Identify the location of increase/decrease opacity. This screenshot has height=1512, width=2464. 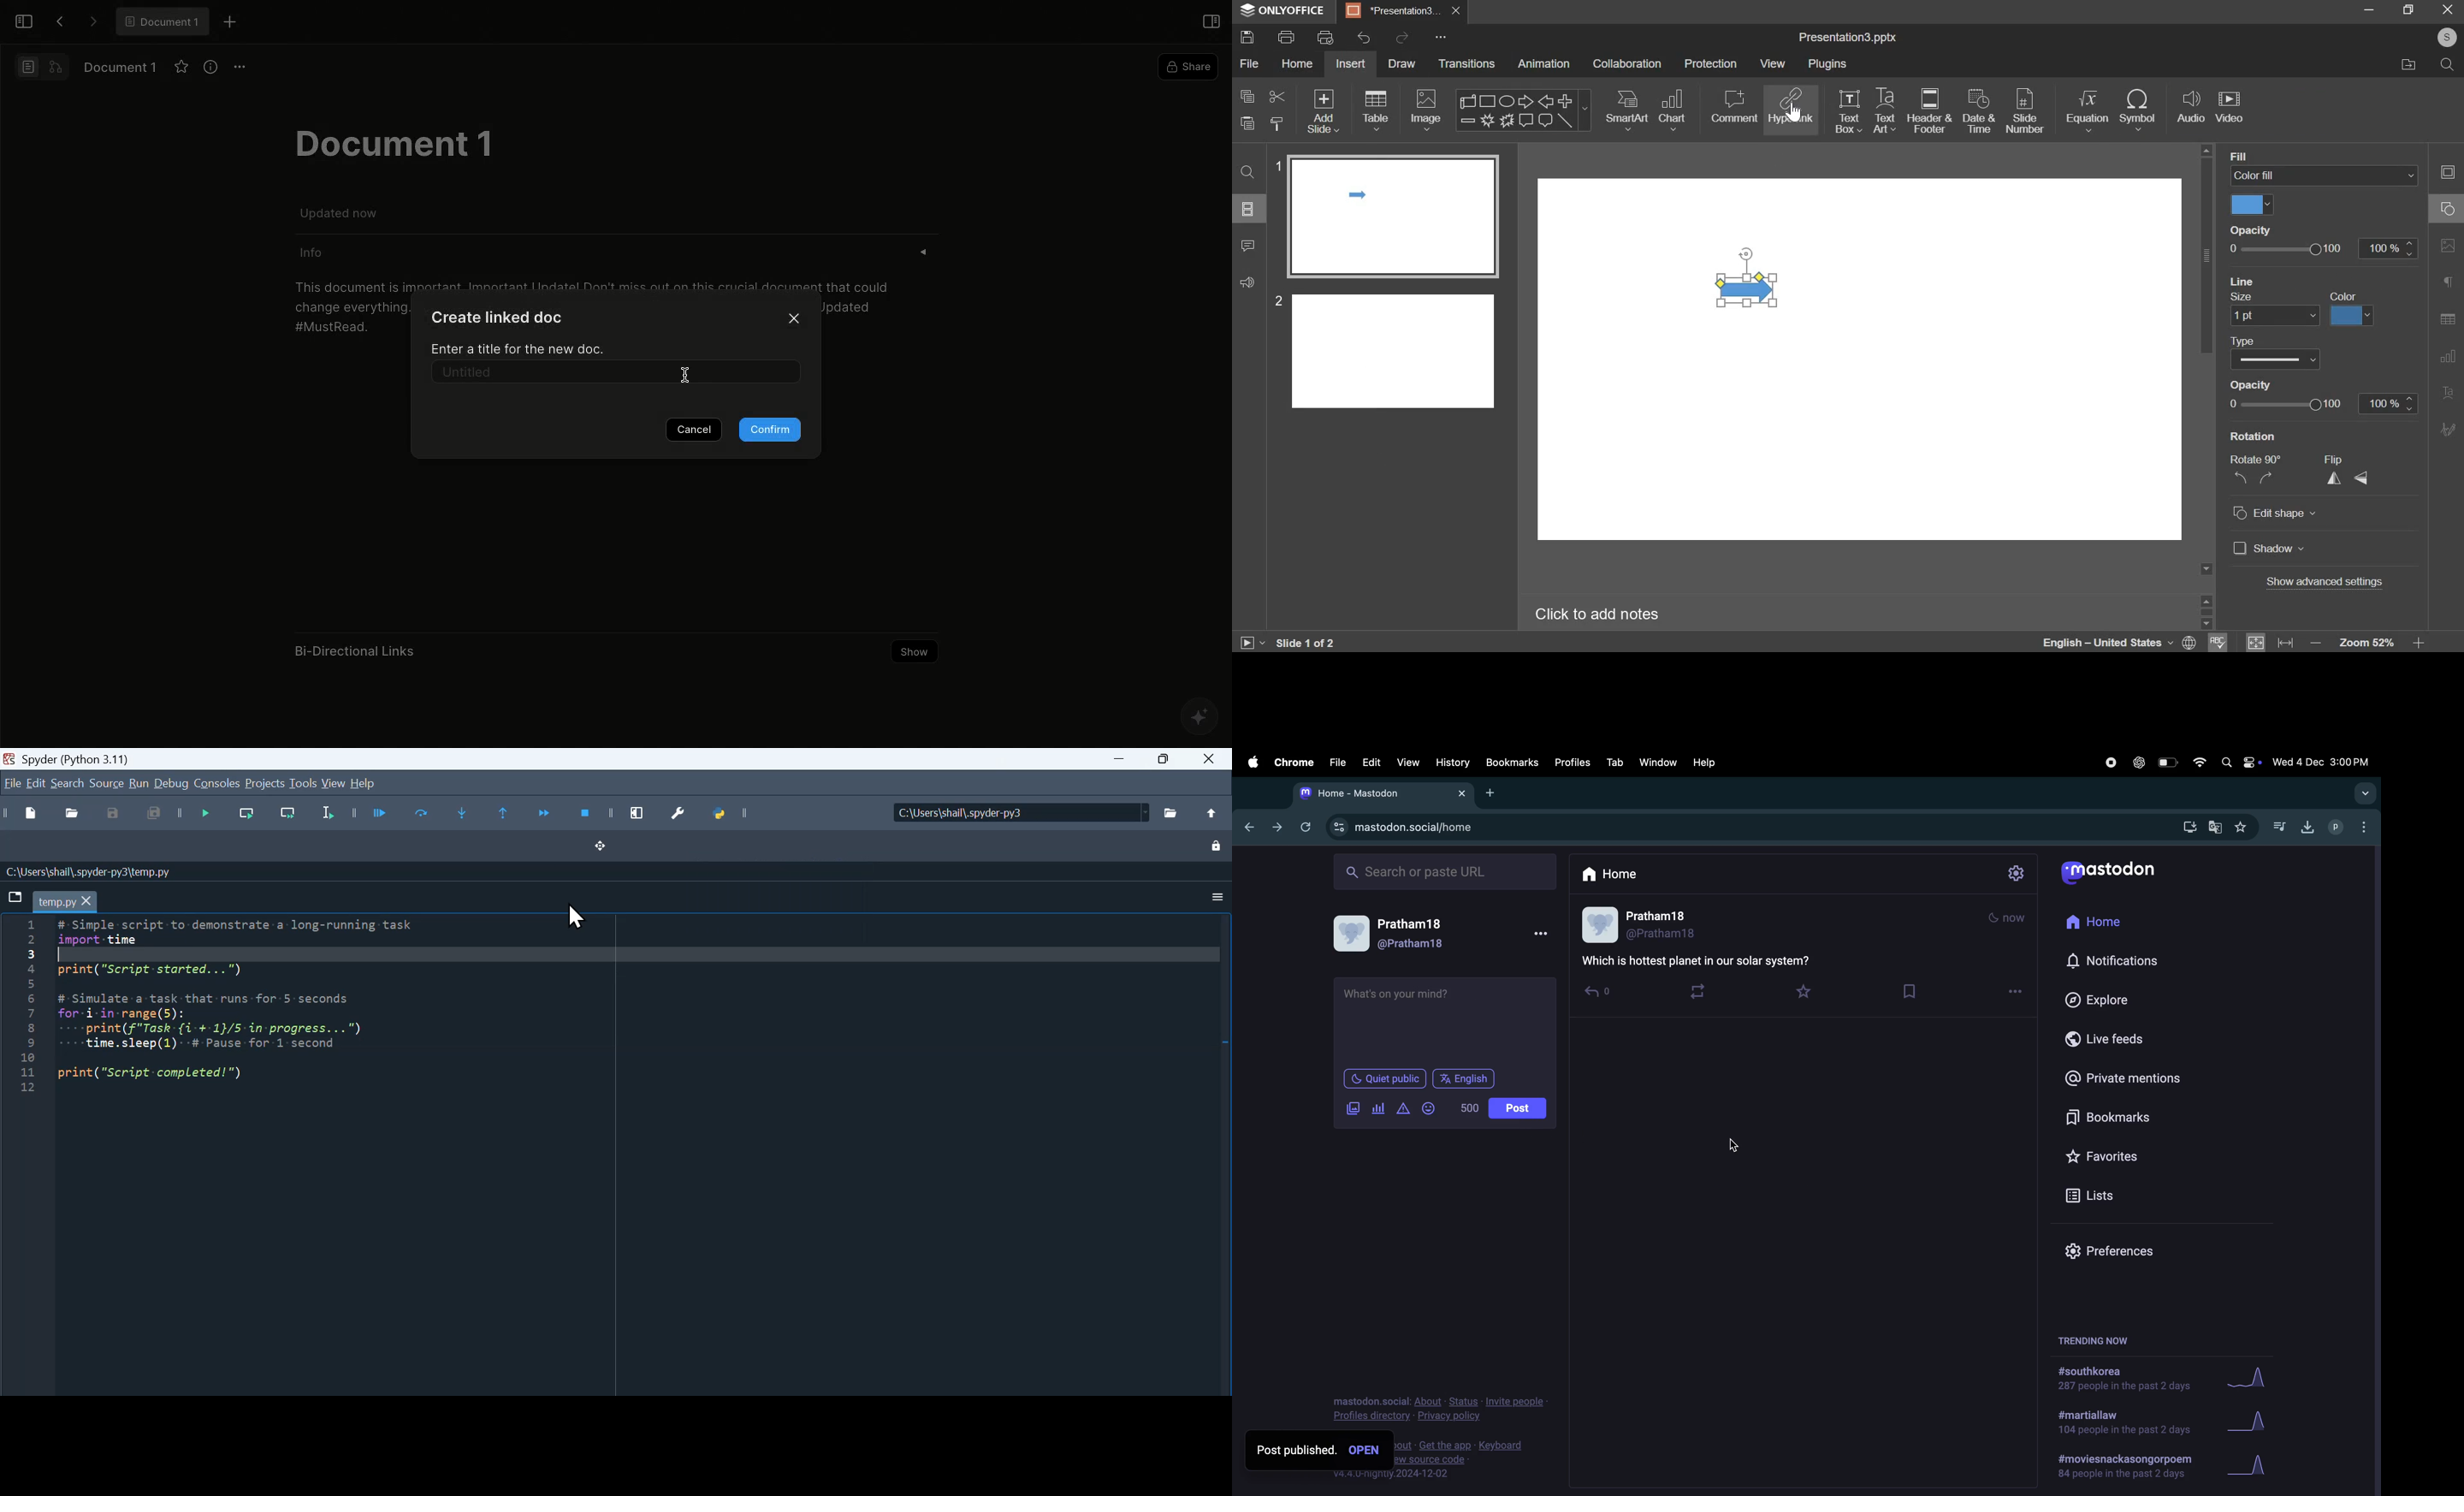
(2387, 248).